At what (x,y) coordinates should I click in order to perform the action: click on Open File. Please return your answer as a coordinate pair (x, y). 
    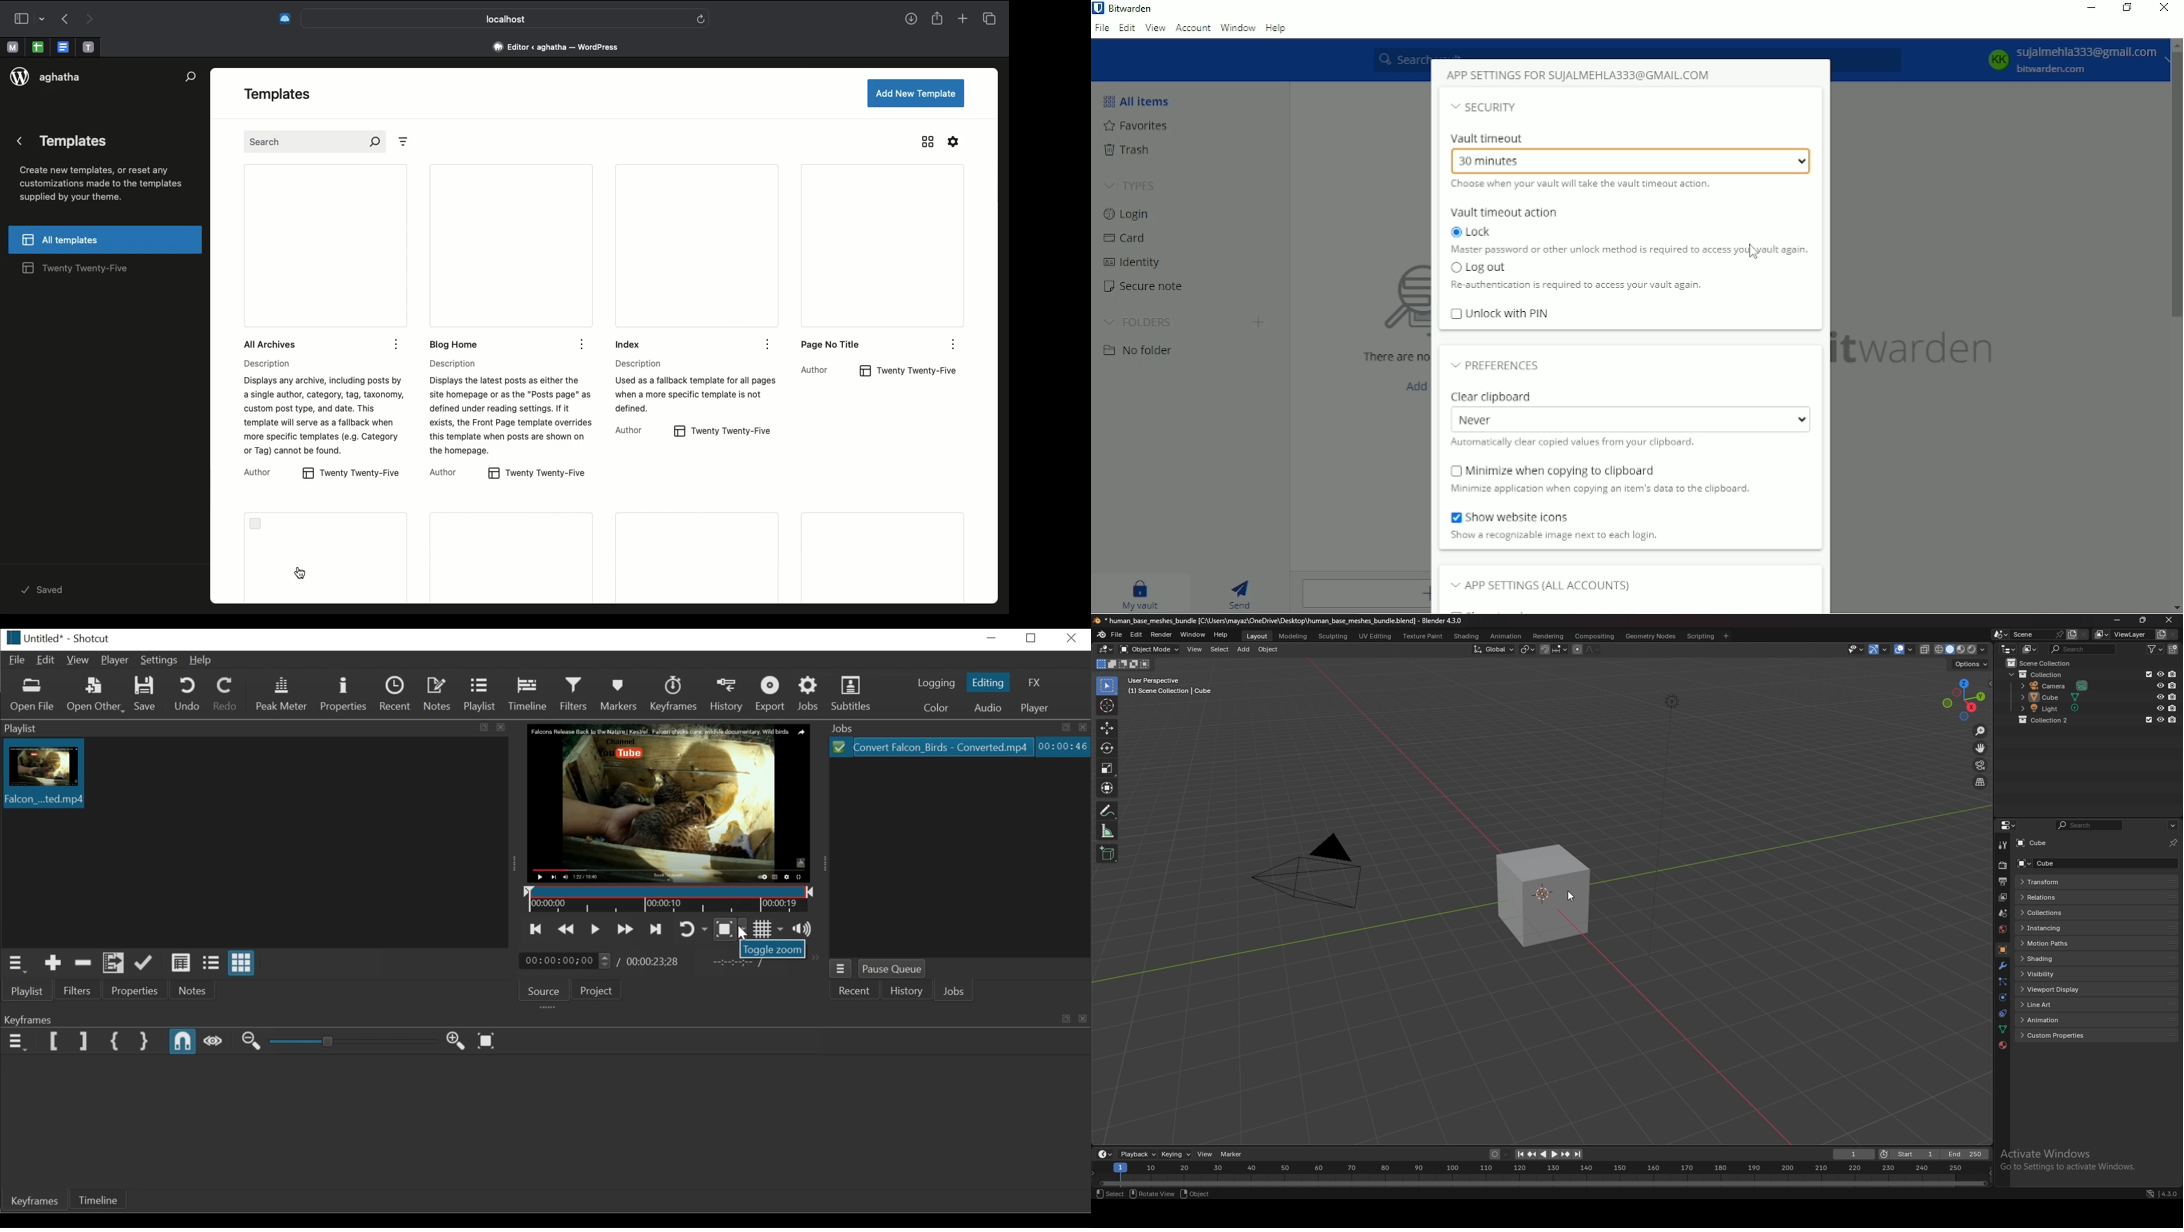
    Looking at the image, I should click on (33, 695).